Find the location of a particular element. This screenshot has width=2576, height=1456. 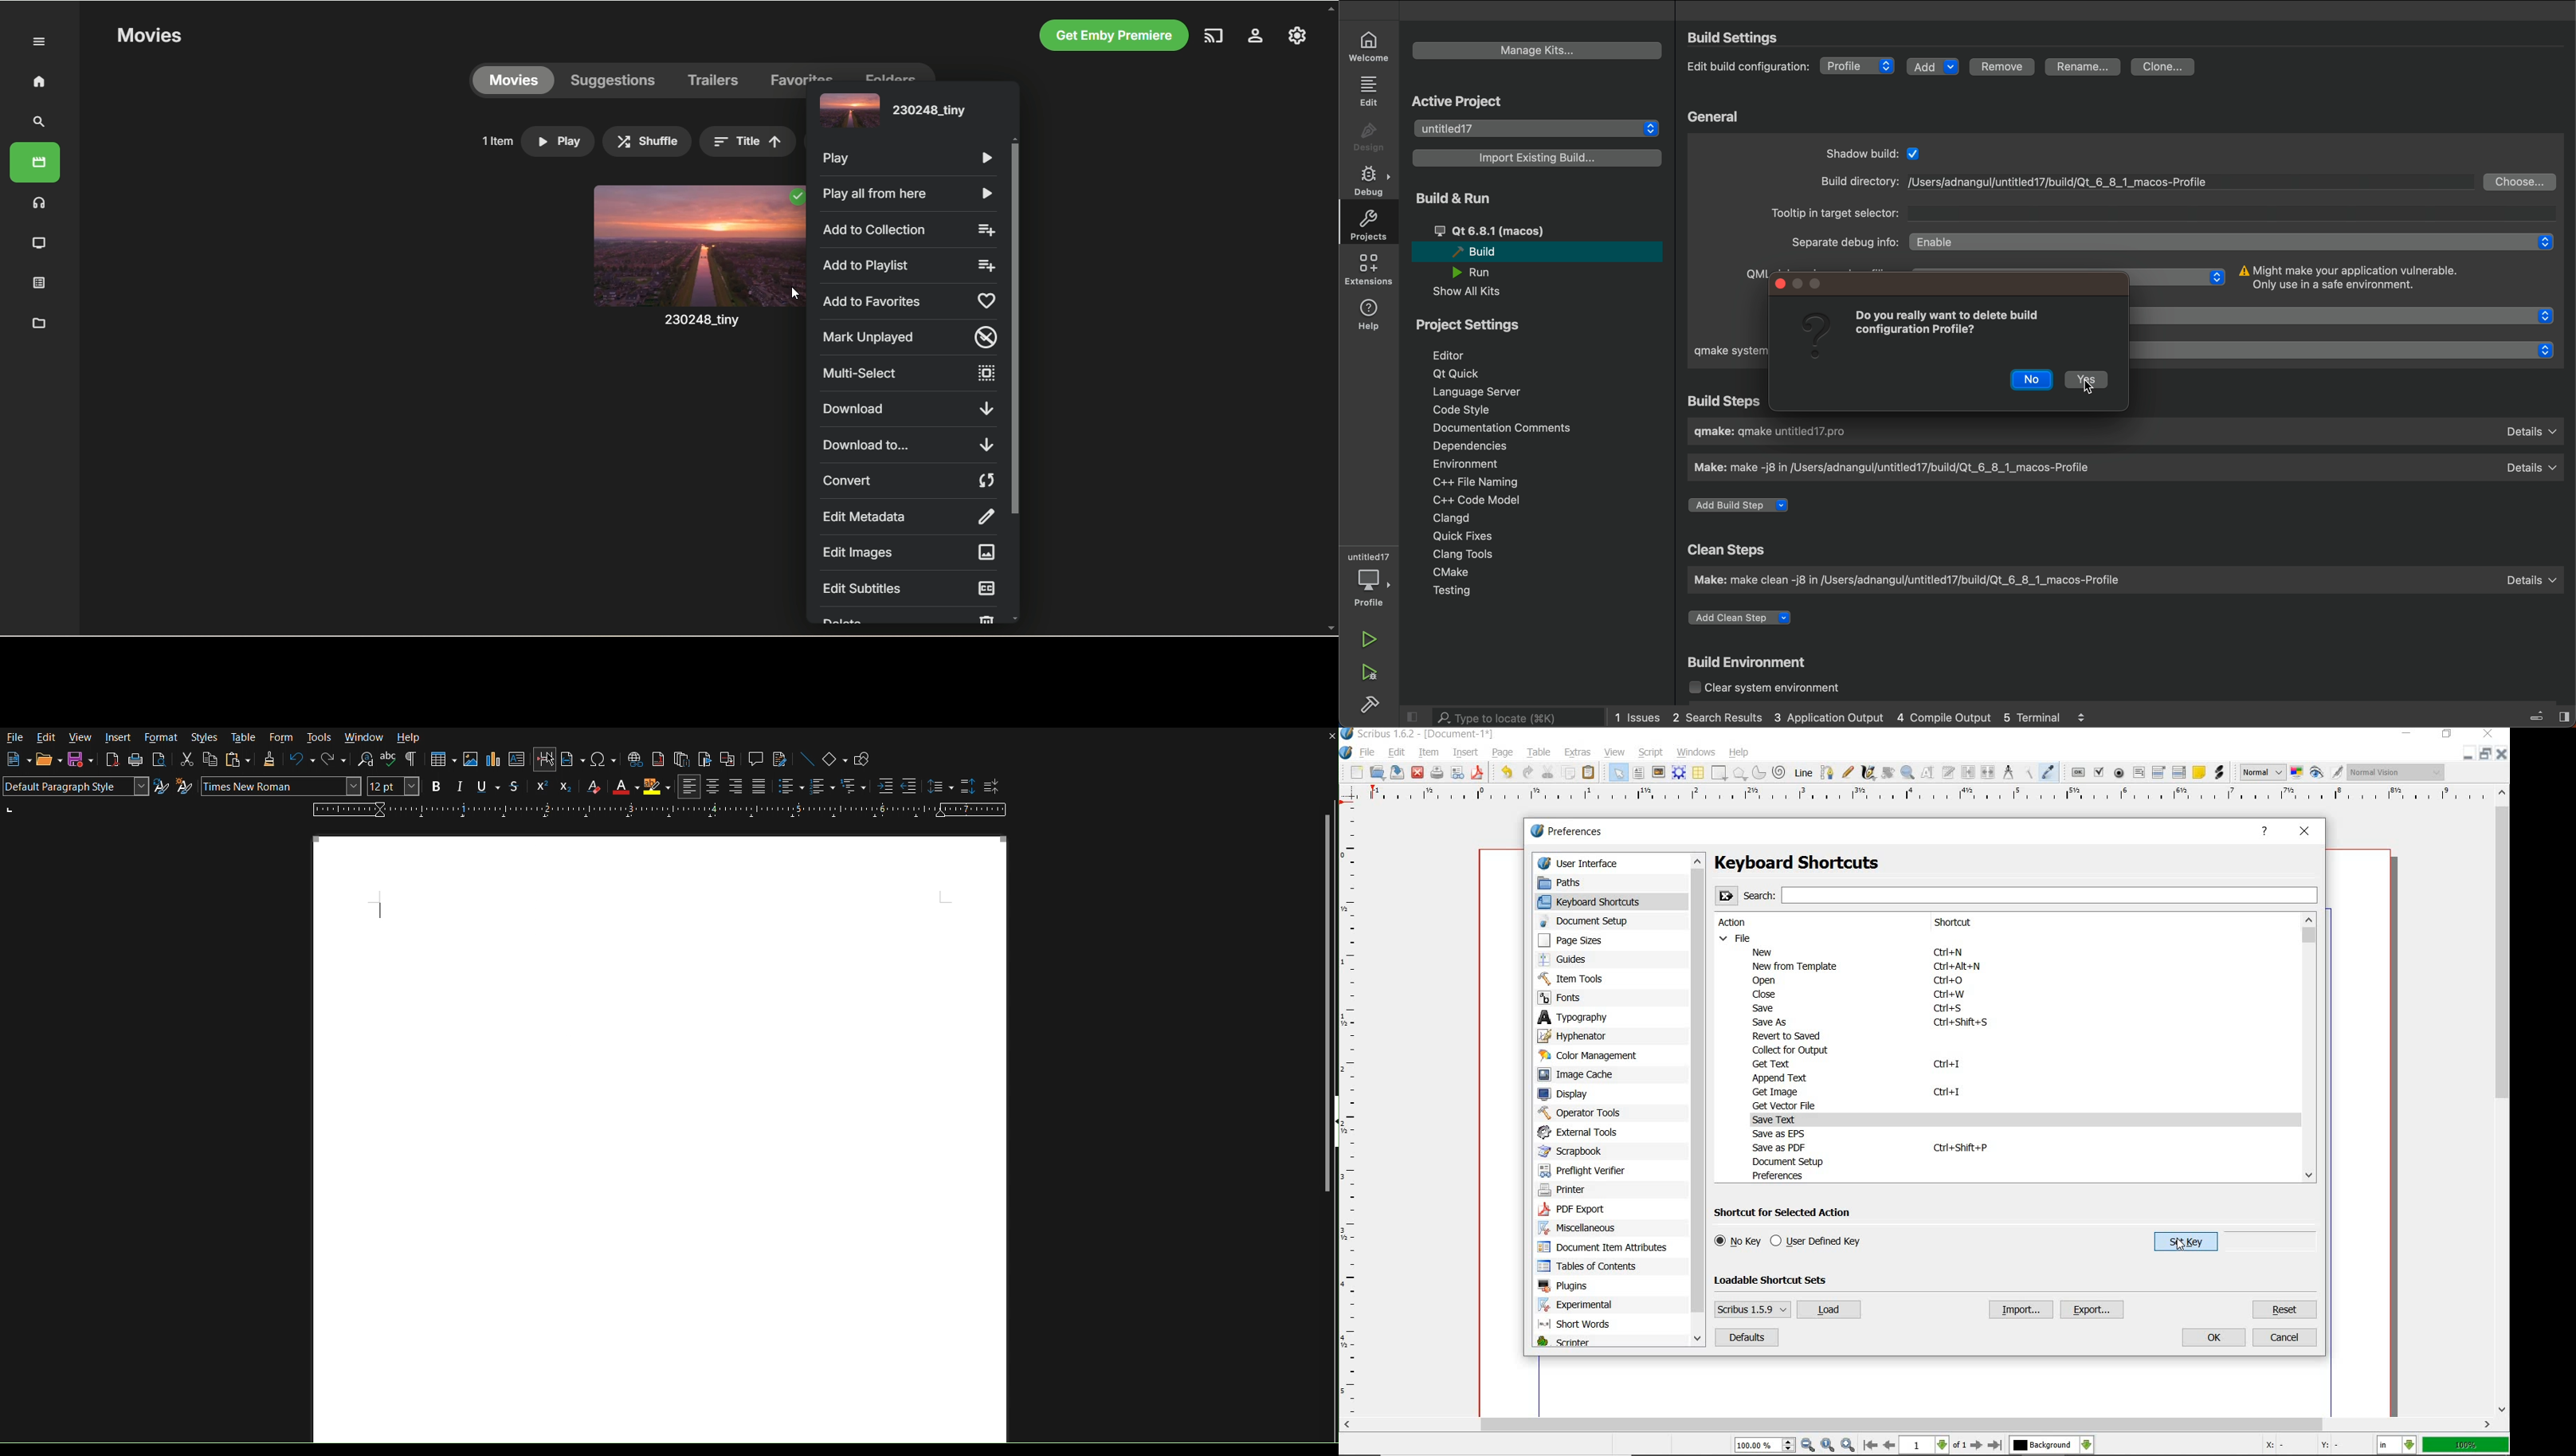

Justify is located at coordinates (759, 786).